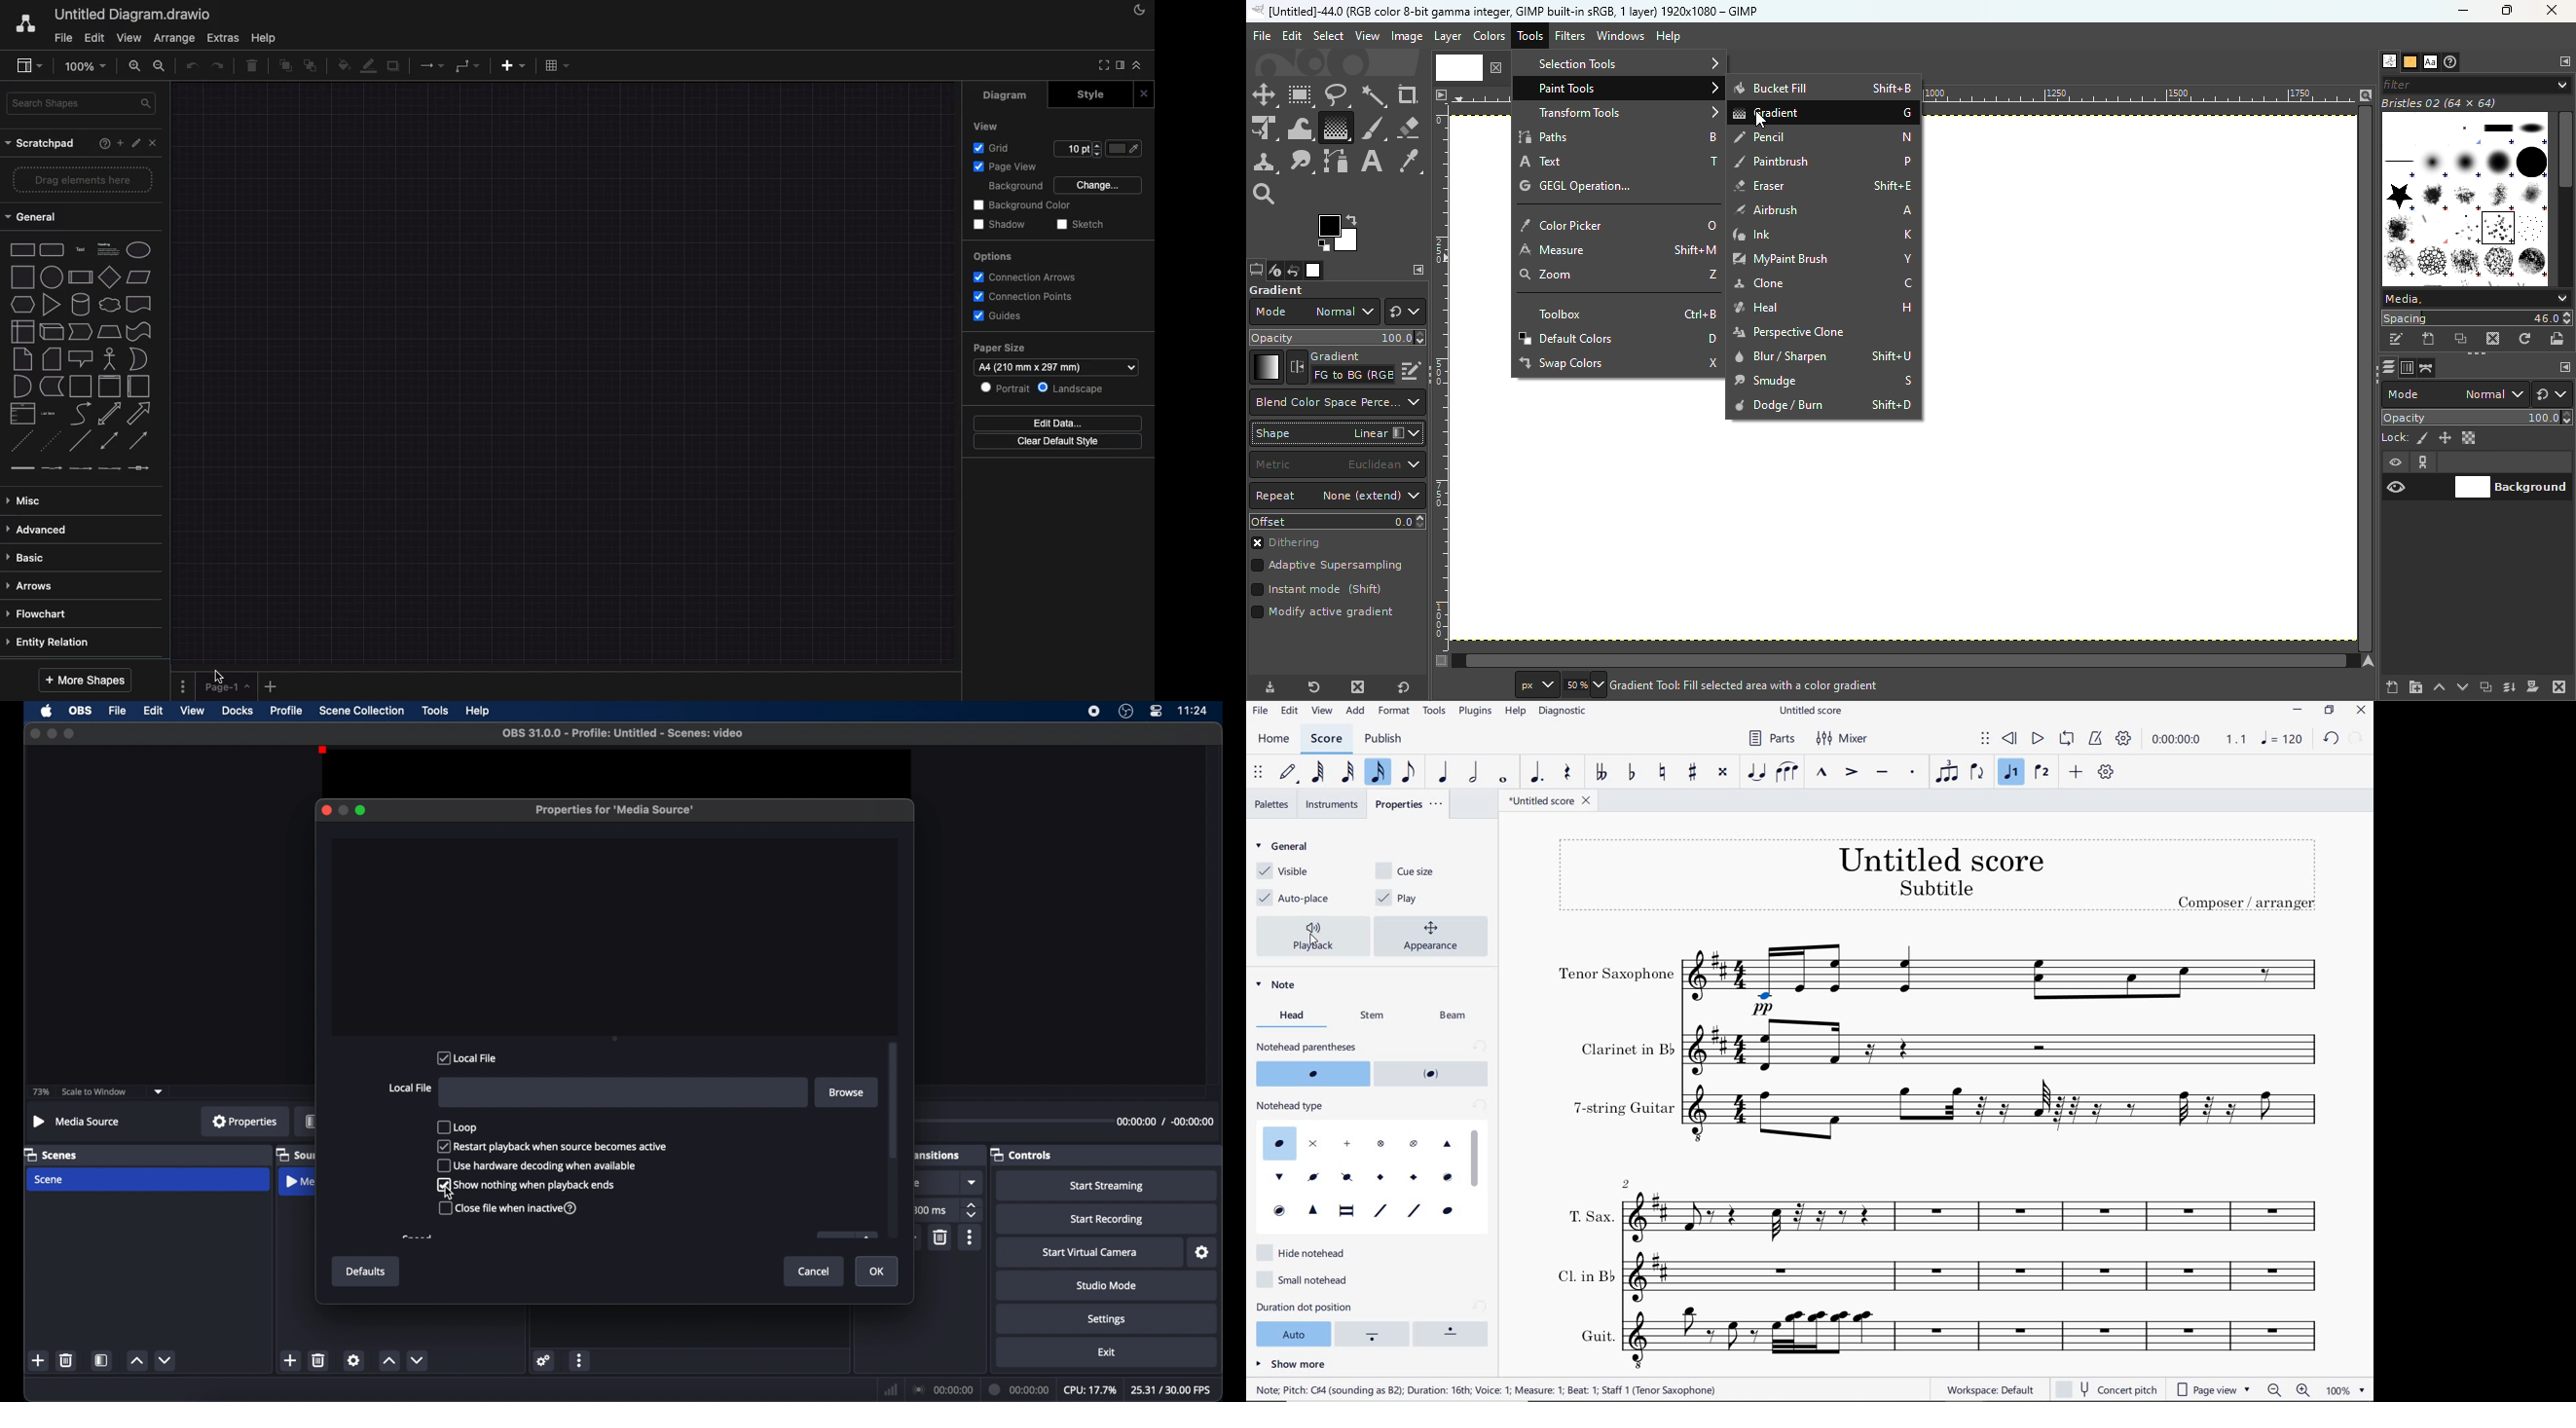 Image resolution: width=2576 pixels, height=1428 pixels. Describe the element at coordinates (83, 441) in the screenshot. I see `line` at that location.